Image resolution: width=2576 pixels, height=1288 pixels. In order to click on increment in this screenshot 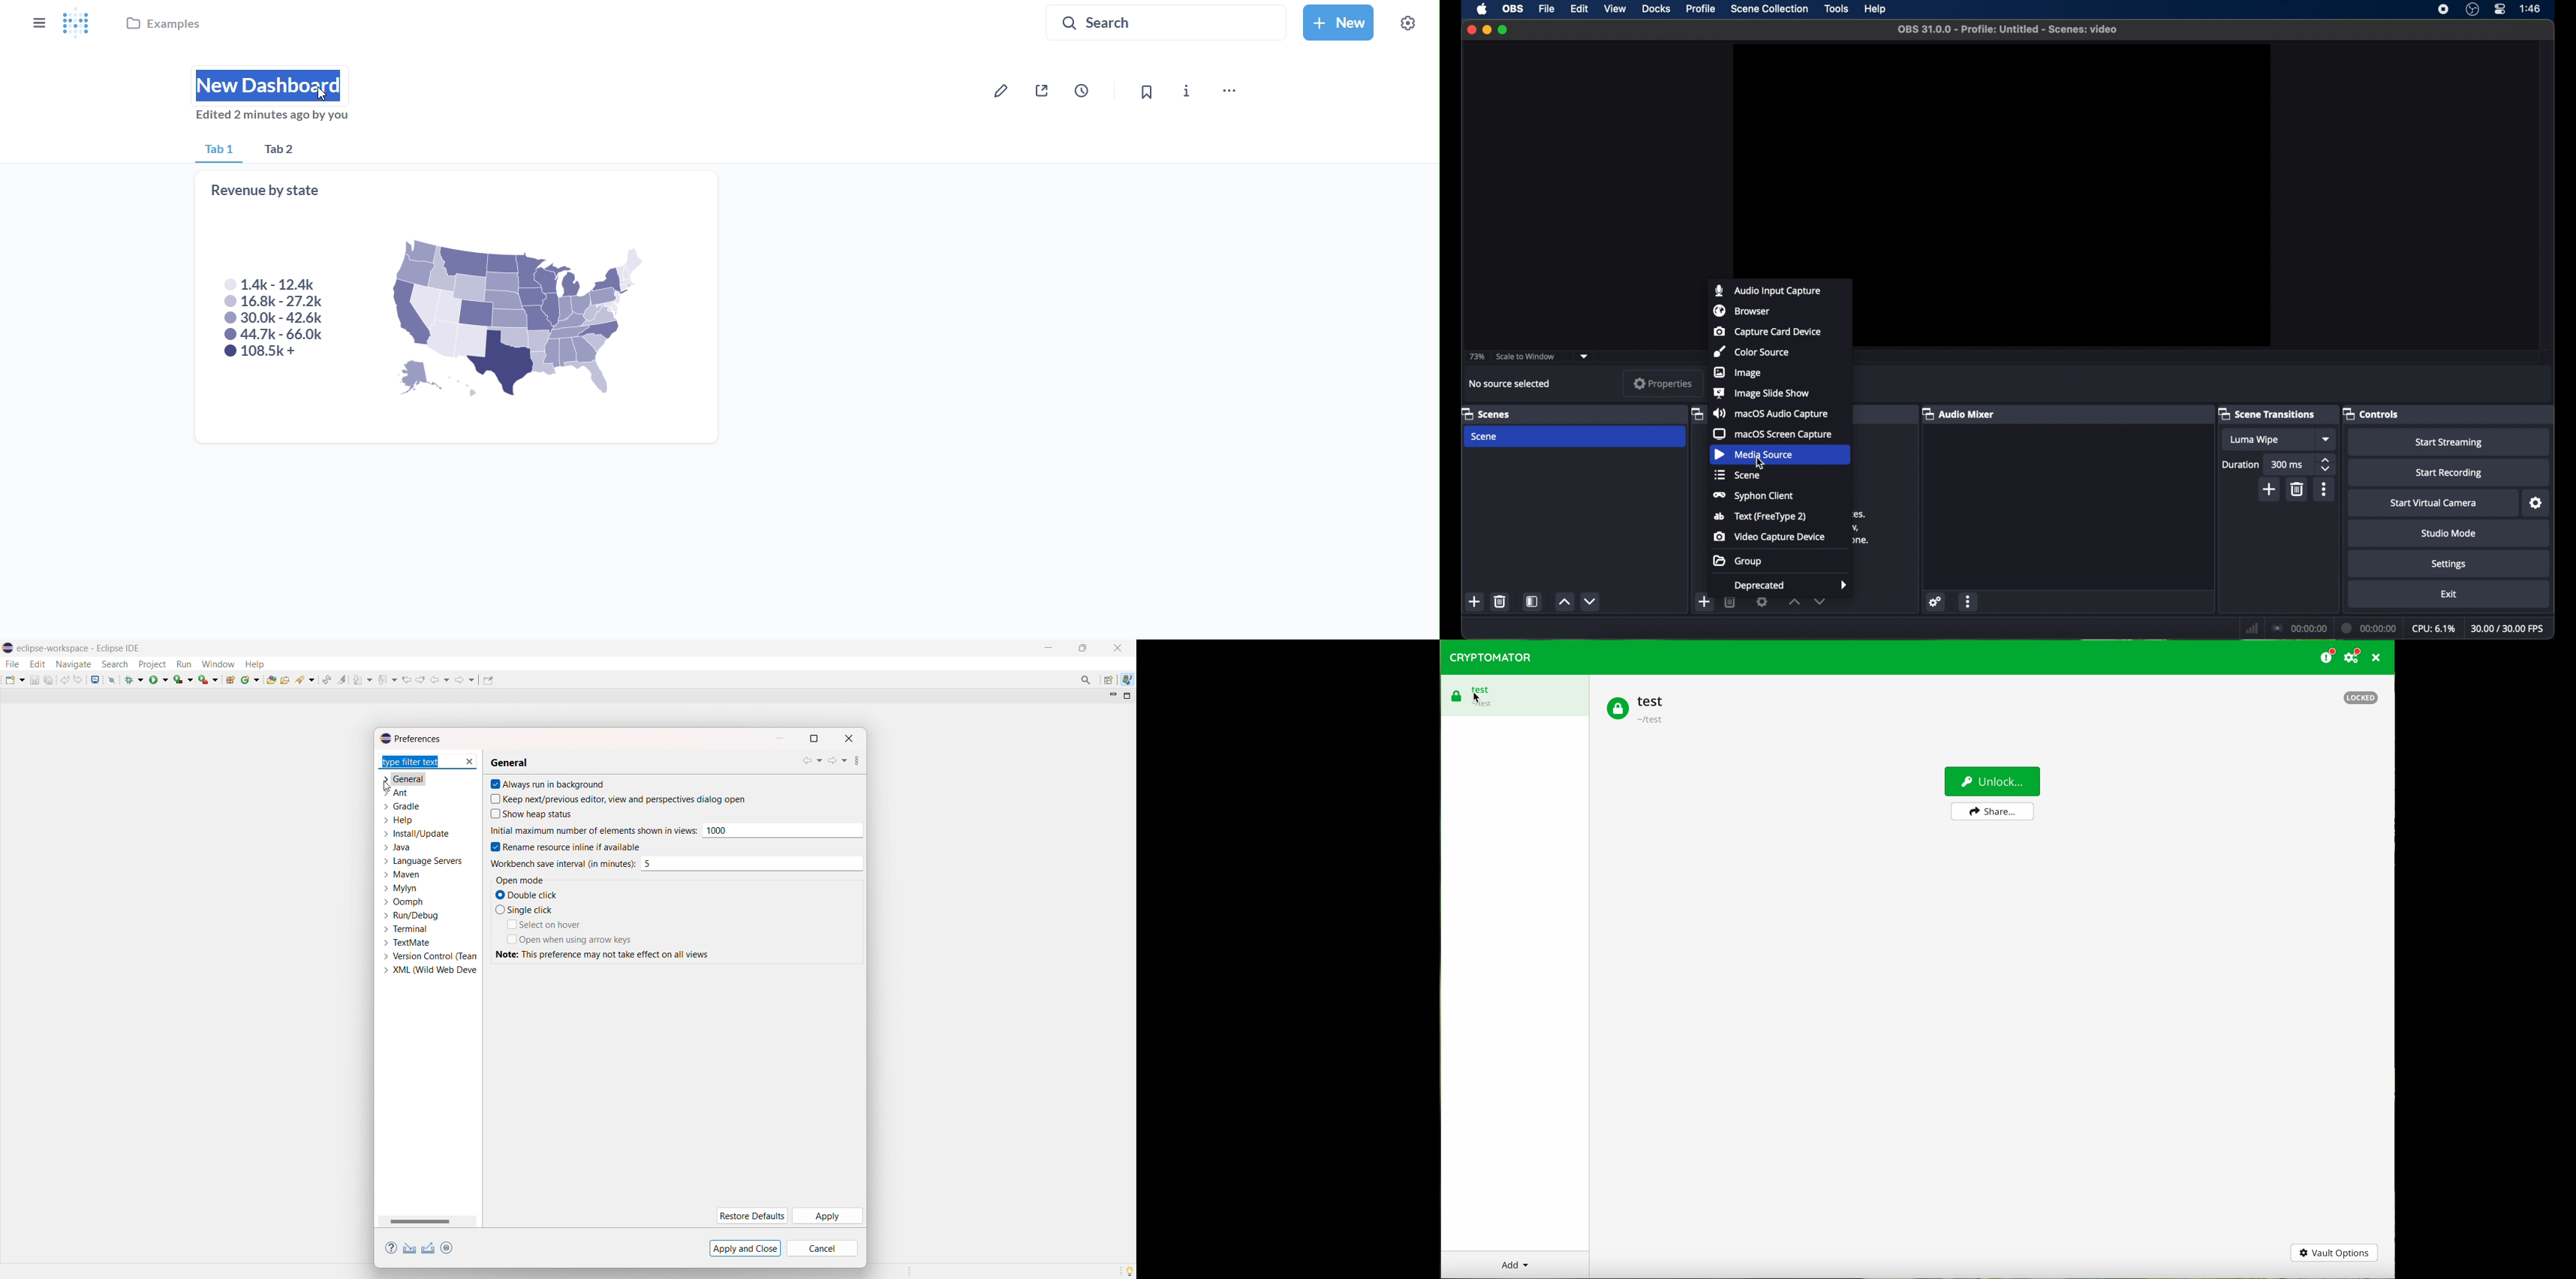, I will do `click(1565, 602)`.